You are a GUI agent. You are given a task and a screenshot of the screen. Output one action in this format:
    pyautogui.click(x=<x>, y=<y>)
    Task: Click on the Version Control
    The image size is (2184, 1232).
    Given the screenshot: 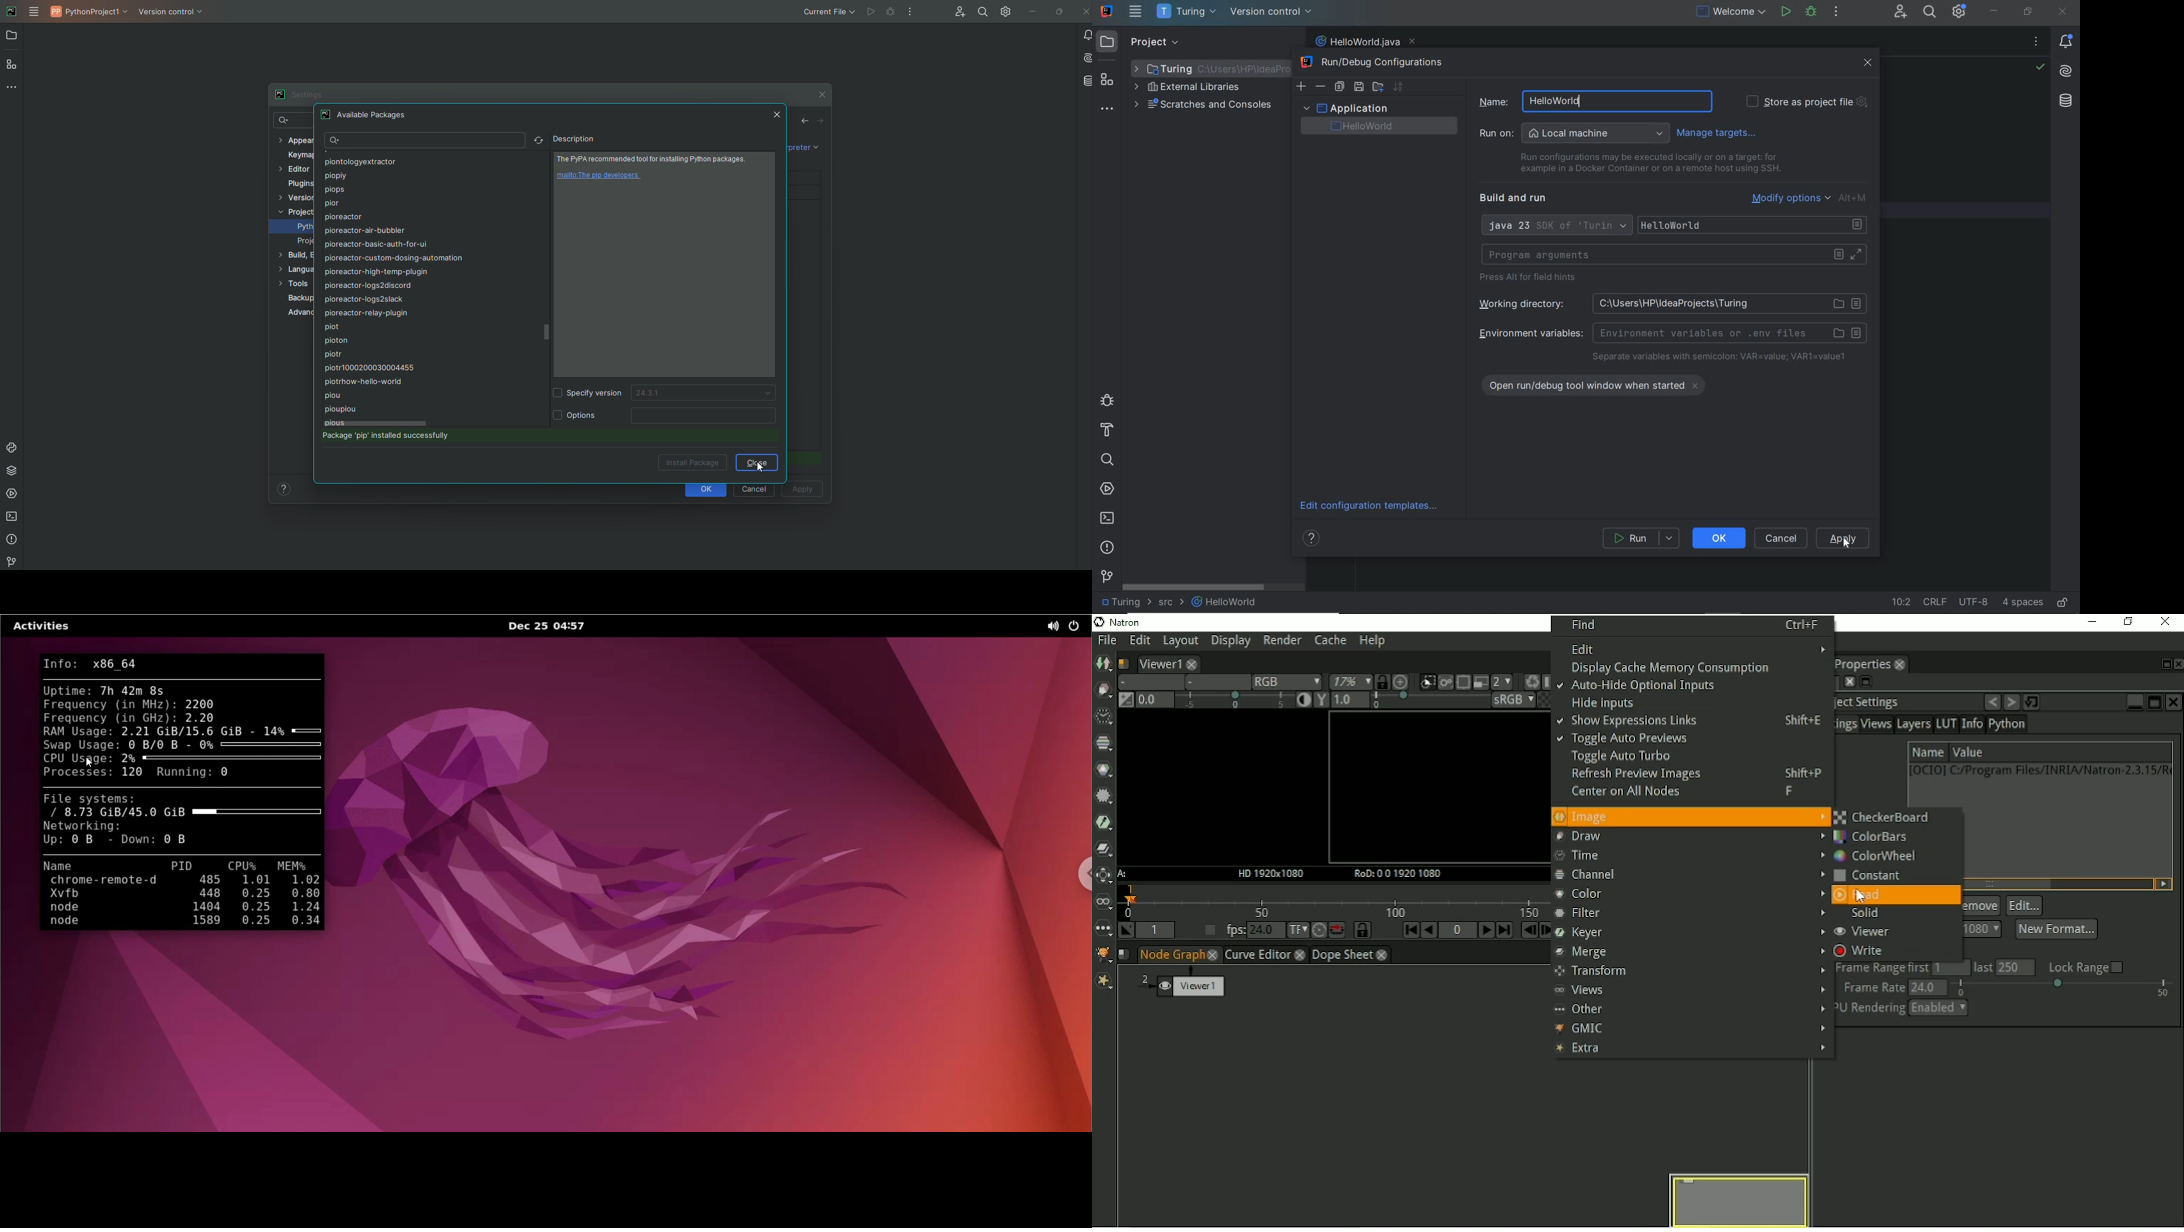 What is the action you would take?
    pyautogui.click(x=296, y=197)
    